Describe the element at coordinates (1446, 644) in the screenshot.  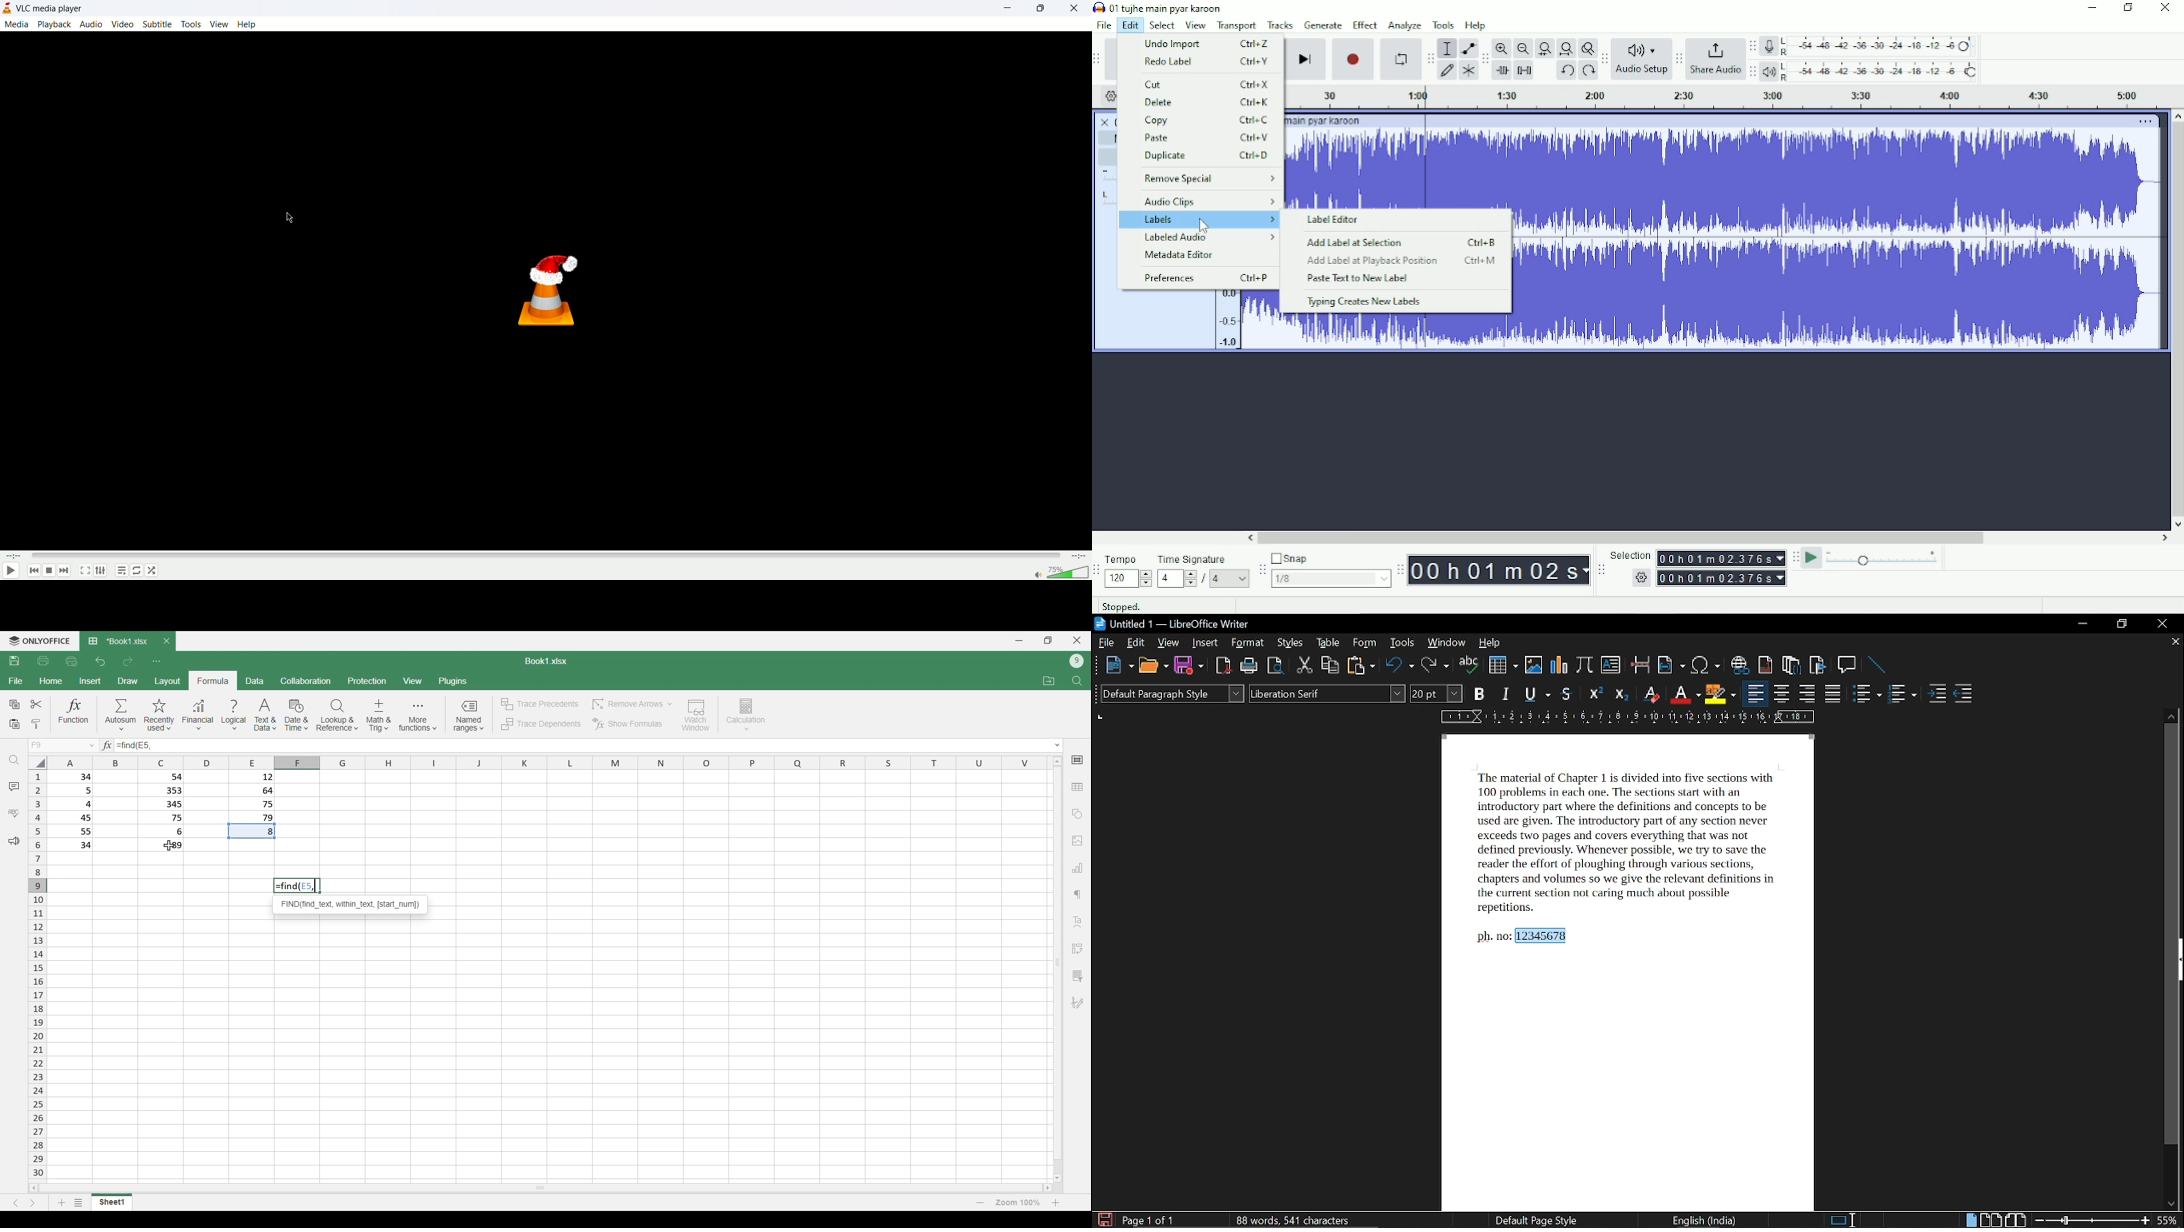
I see `window` at that location.